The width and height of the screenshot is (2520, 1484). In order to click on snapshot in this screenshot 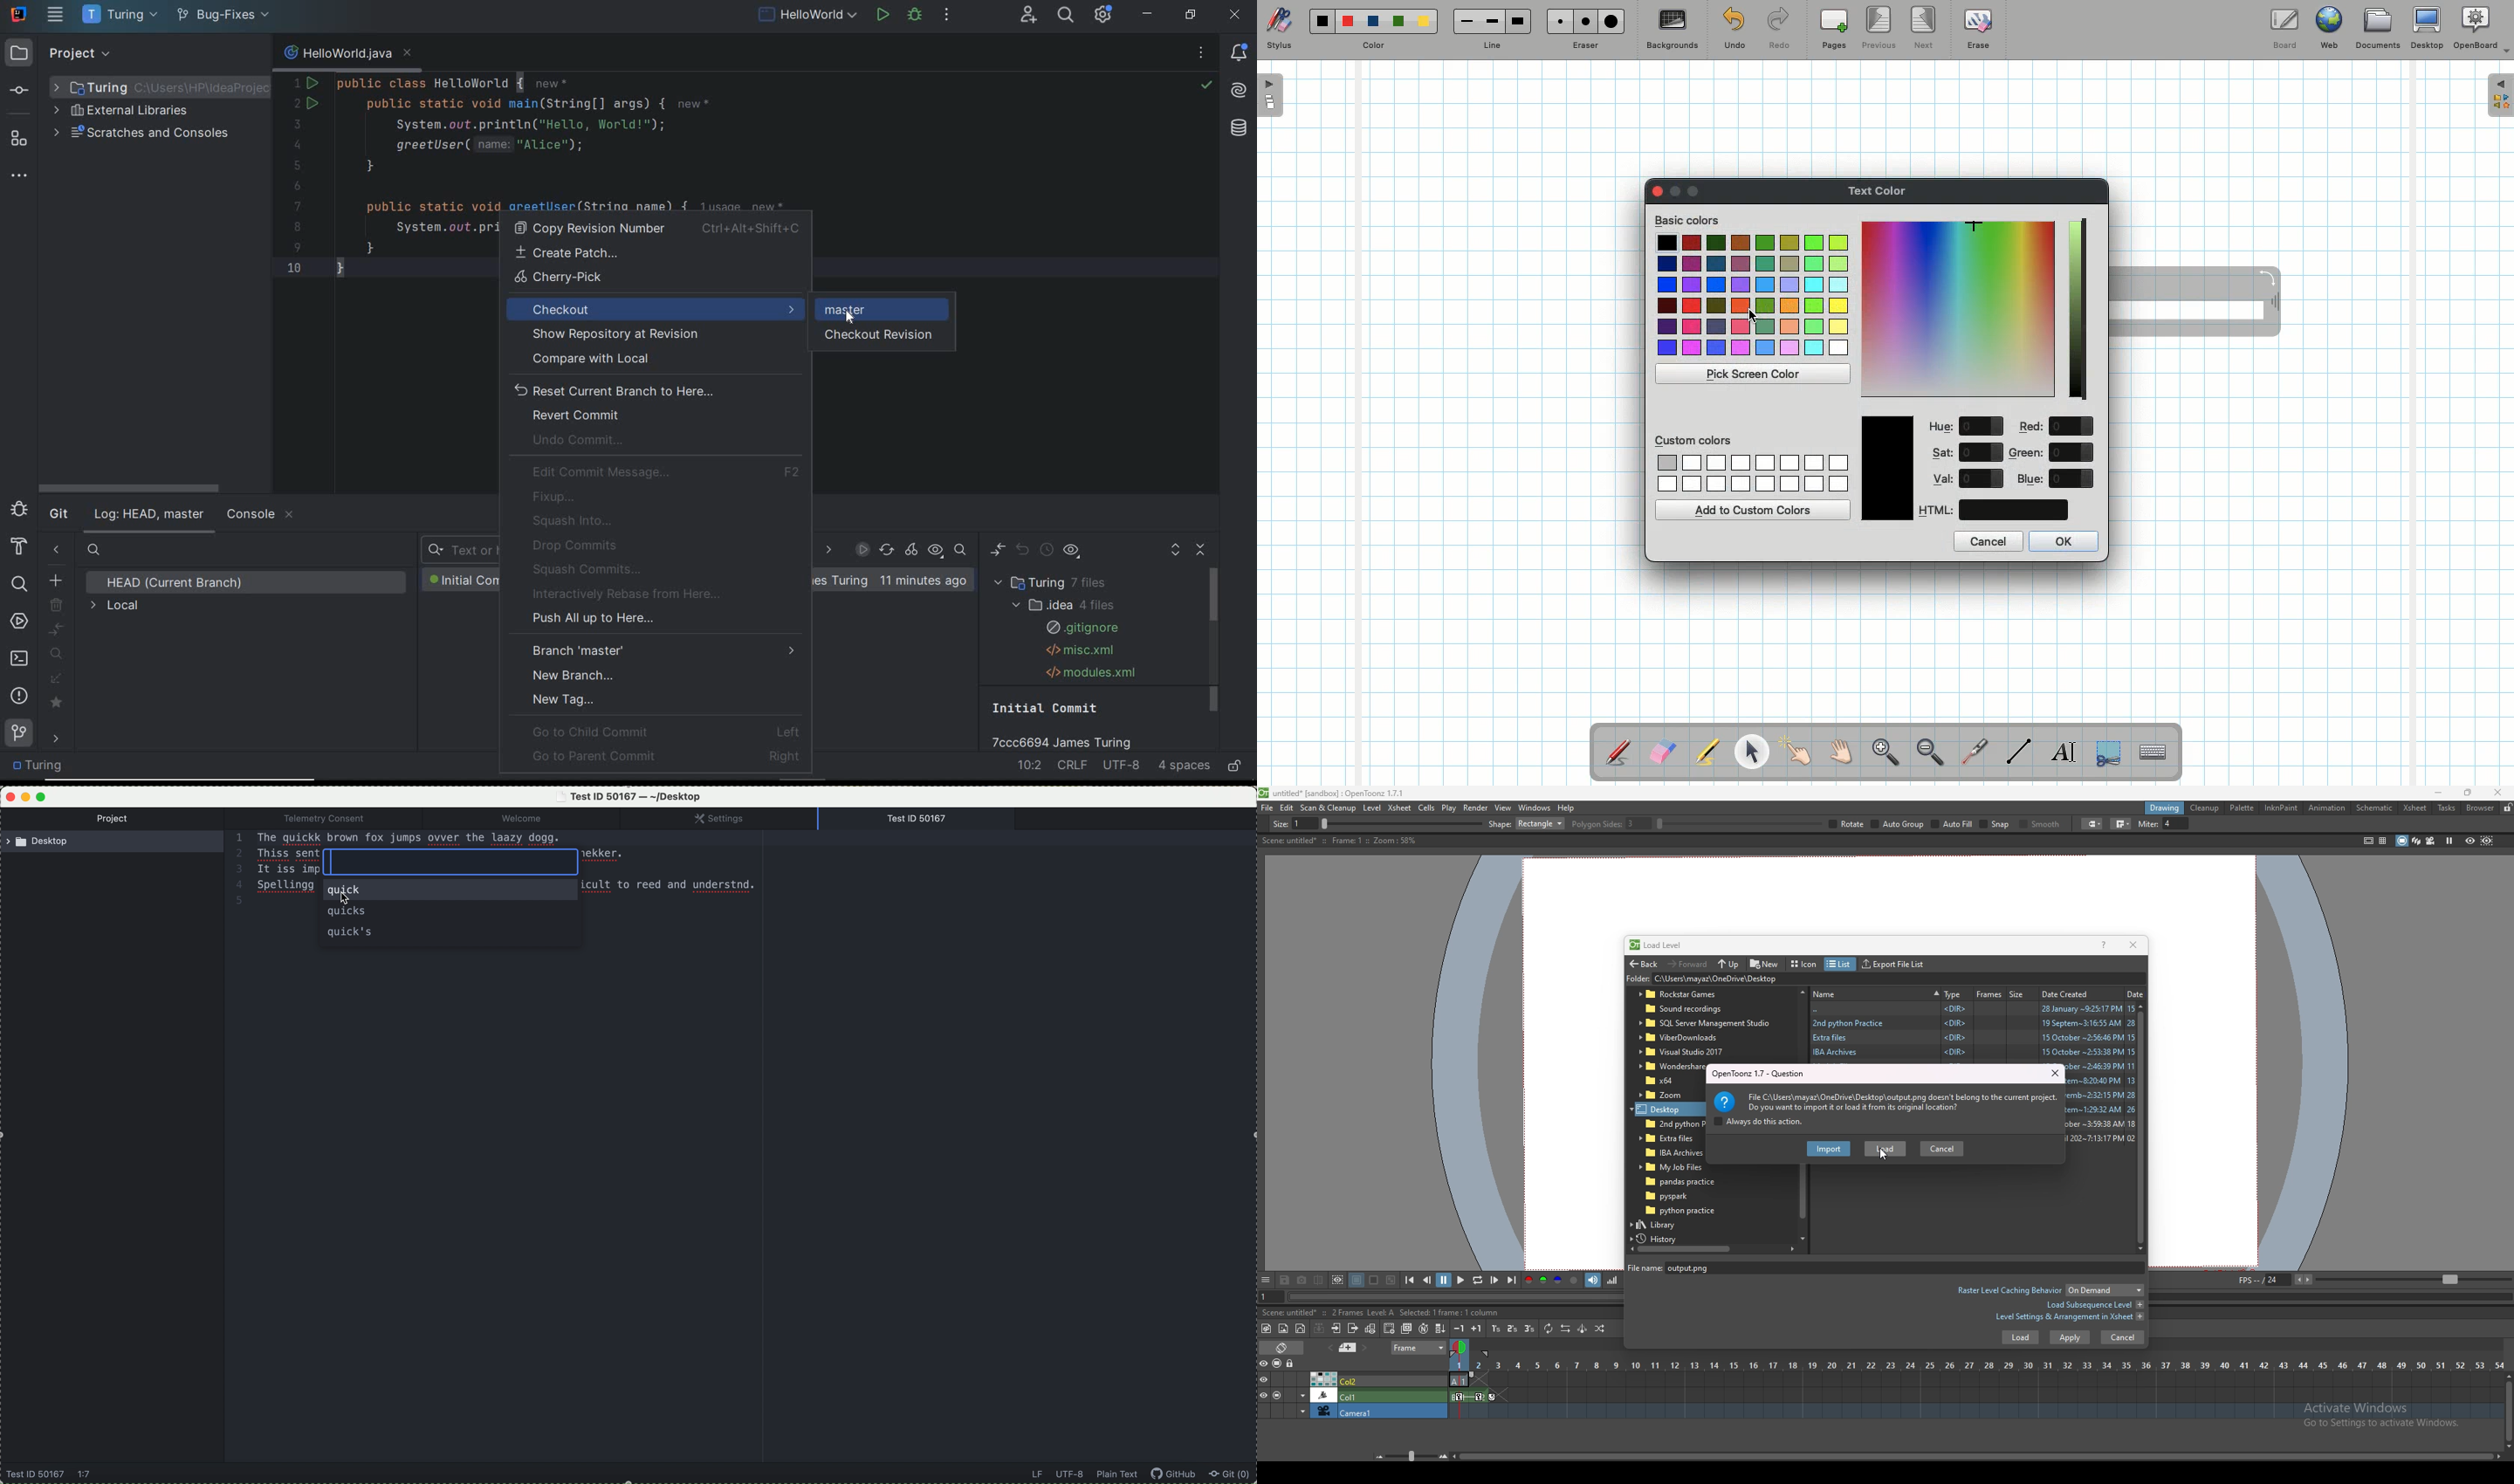, I will do `click(1302, 1281)`.